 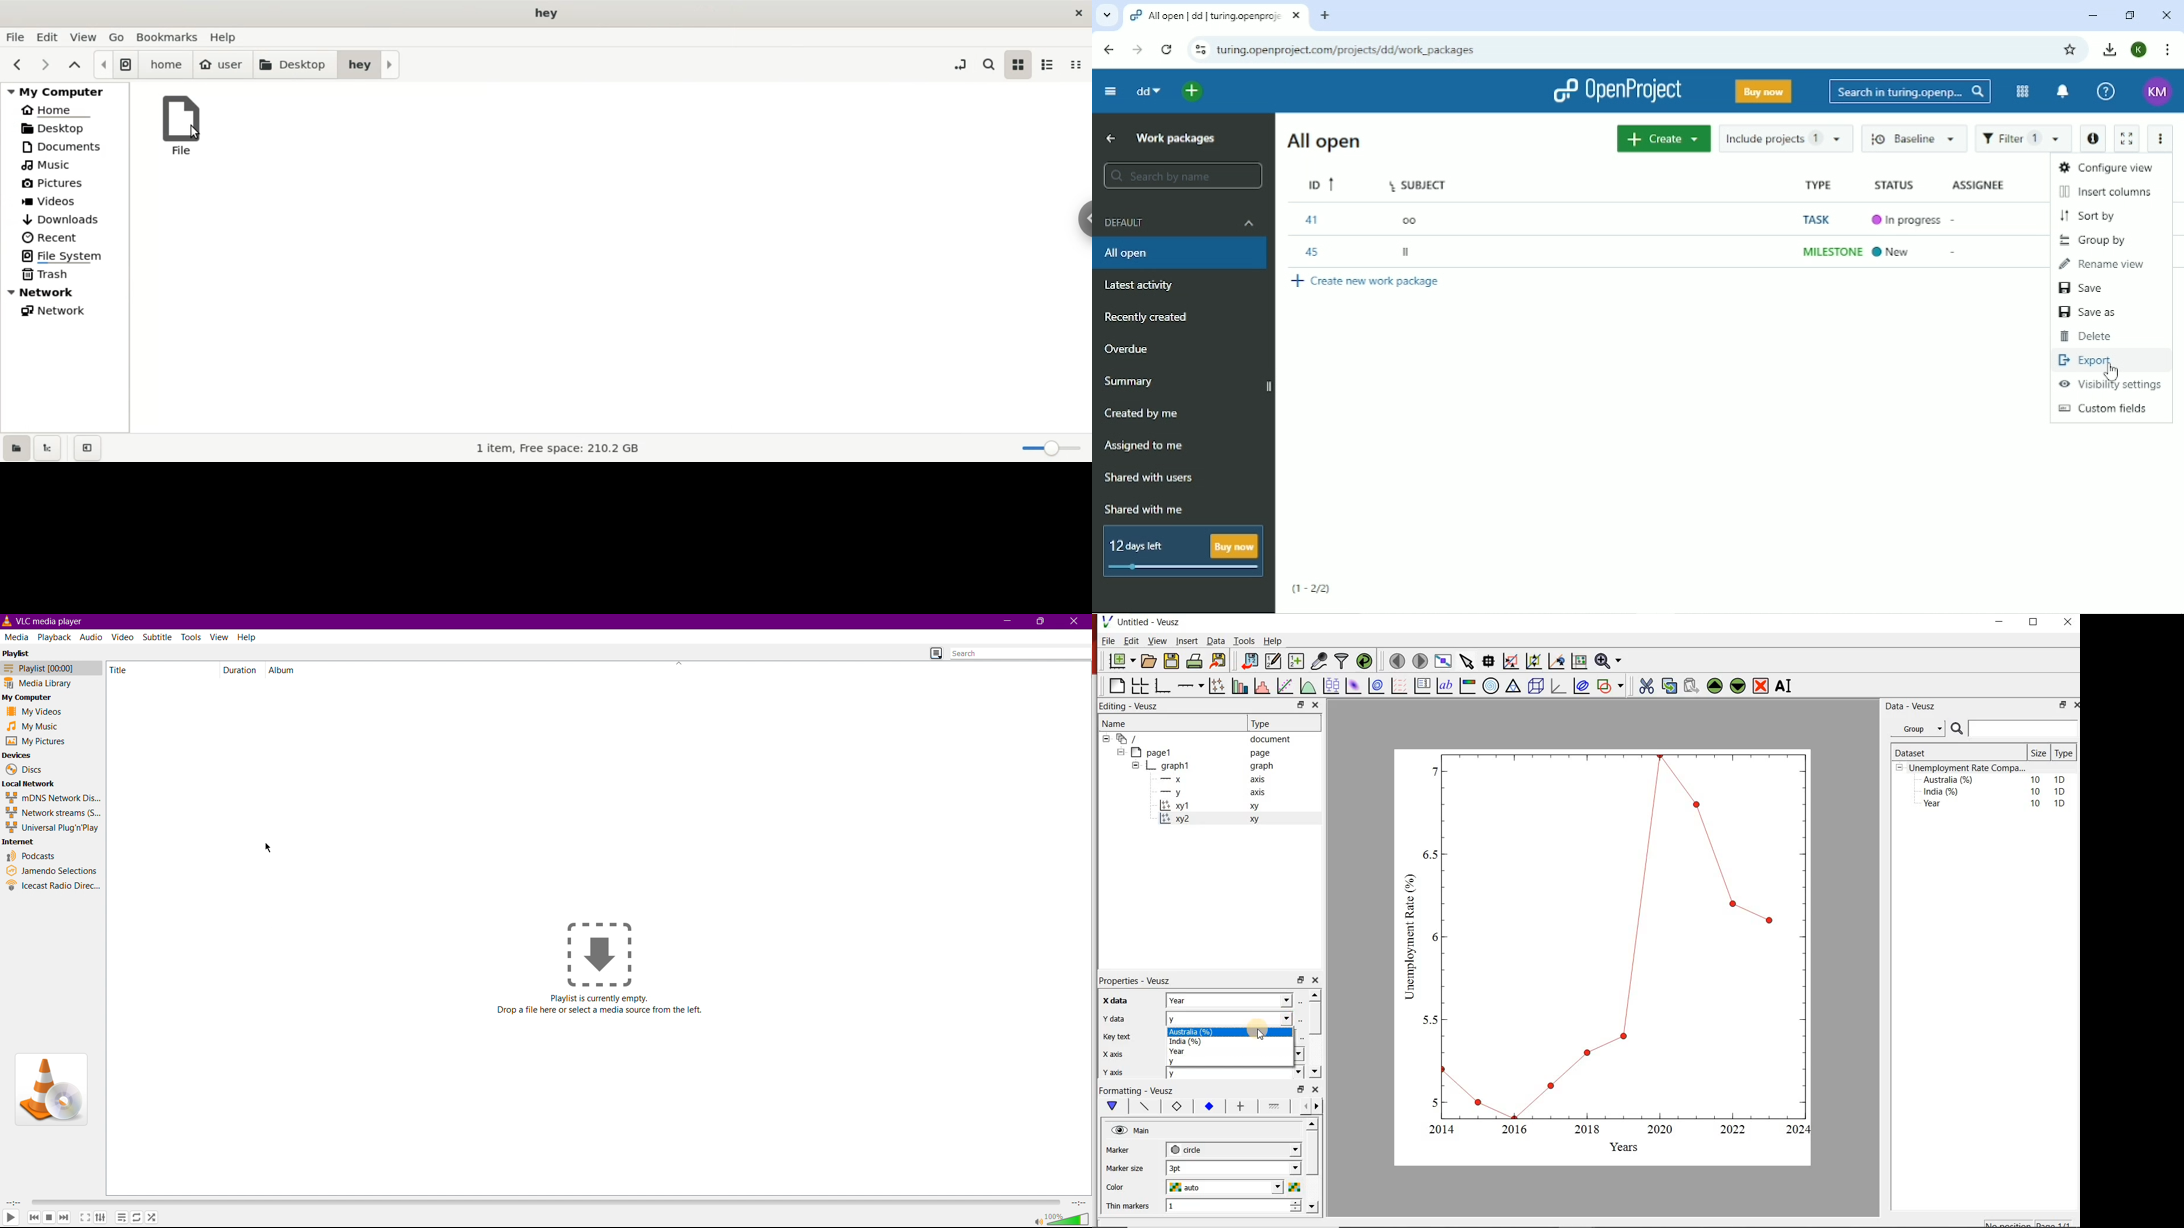 I want to click on Close, so click(x=2166, y=15).